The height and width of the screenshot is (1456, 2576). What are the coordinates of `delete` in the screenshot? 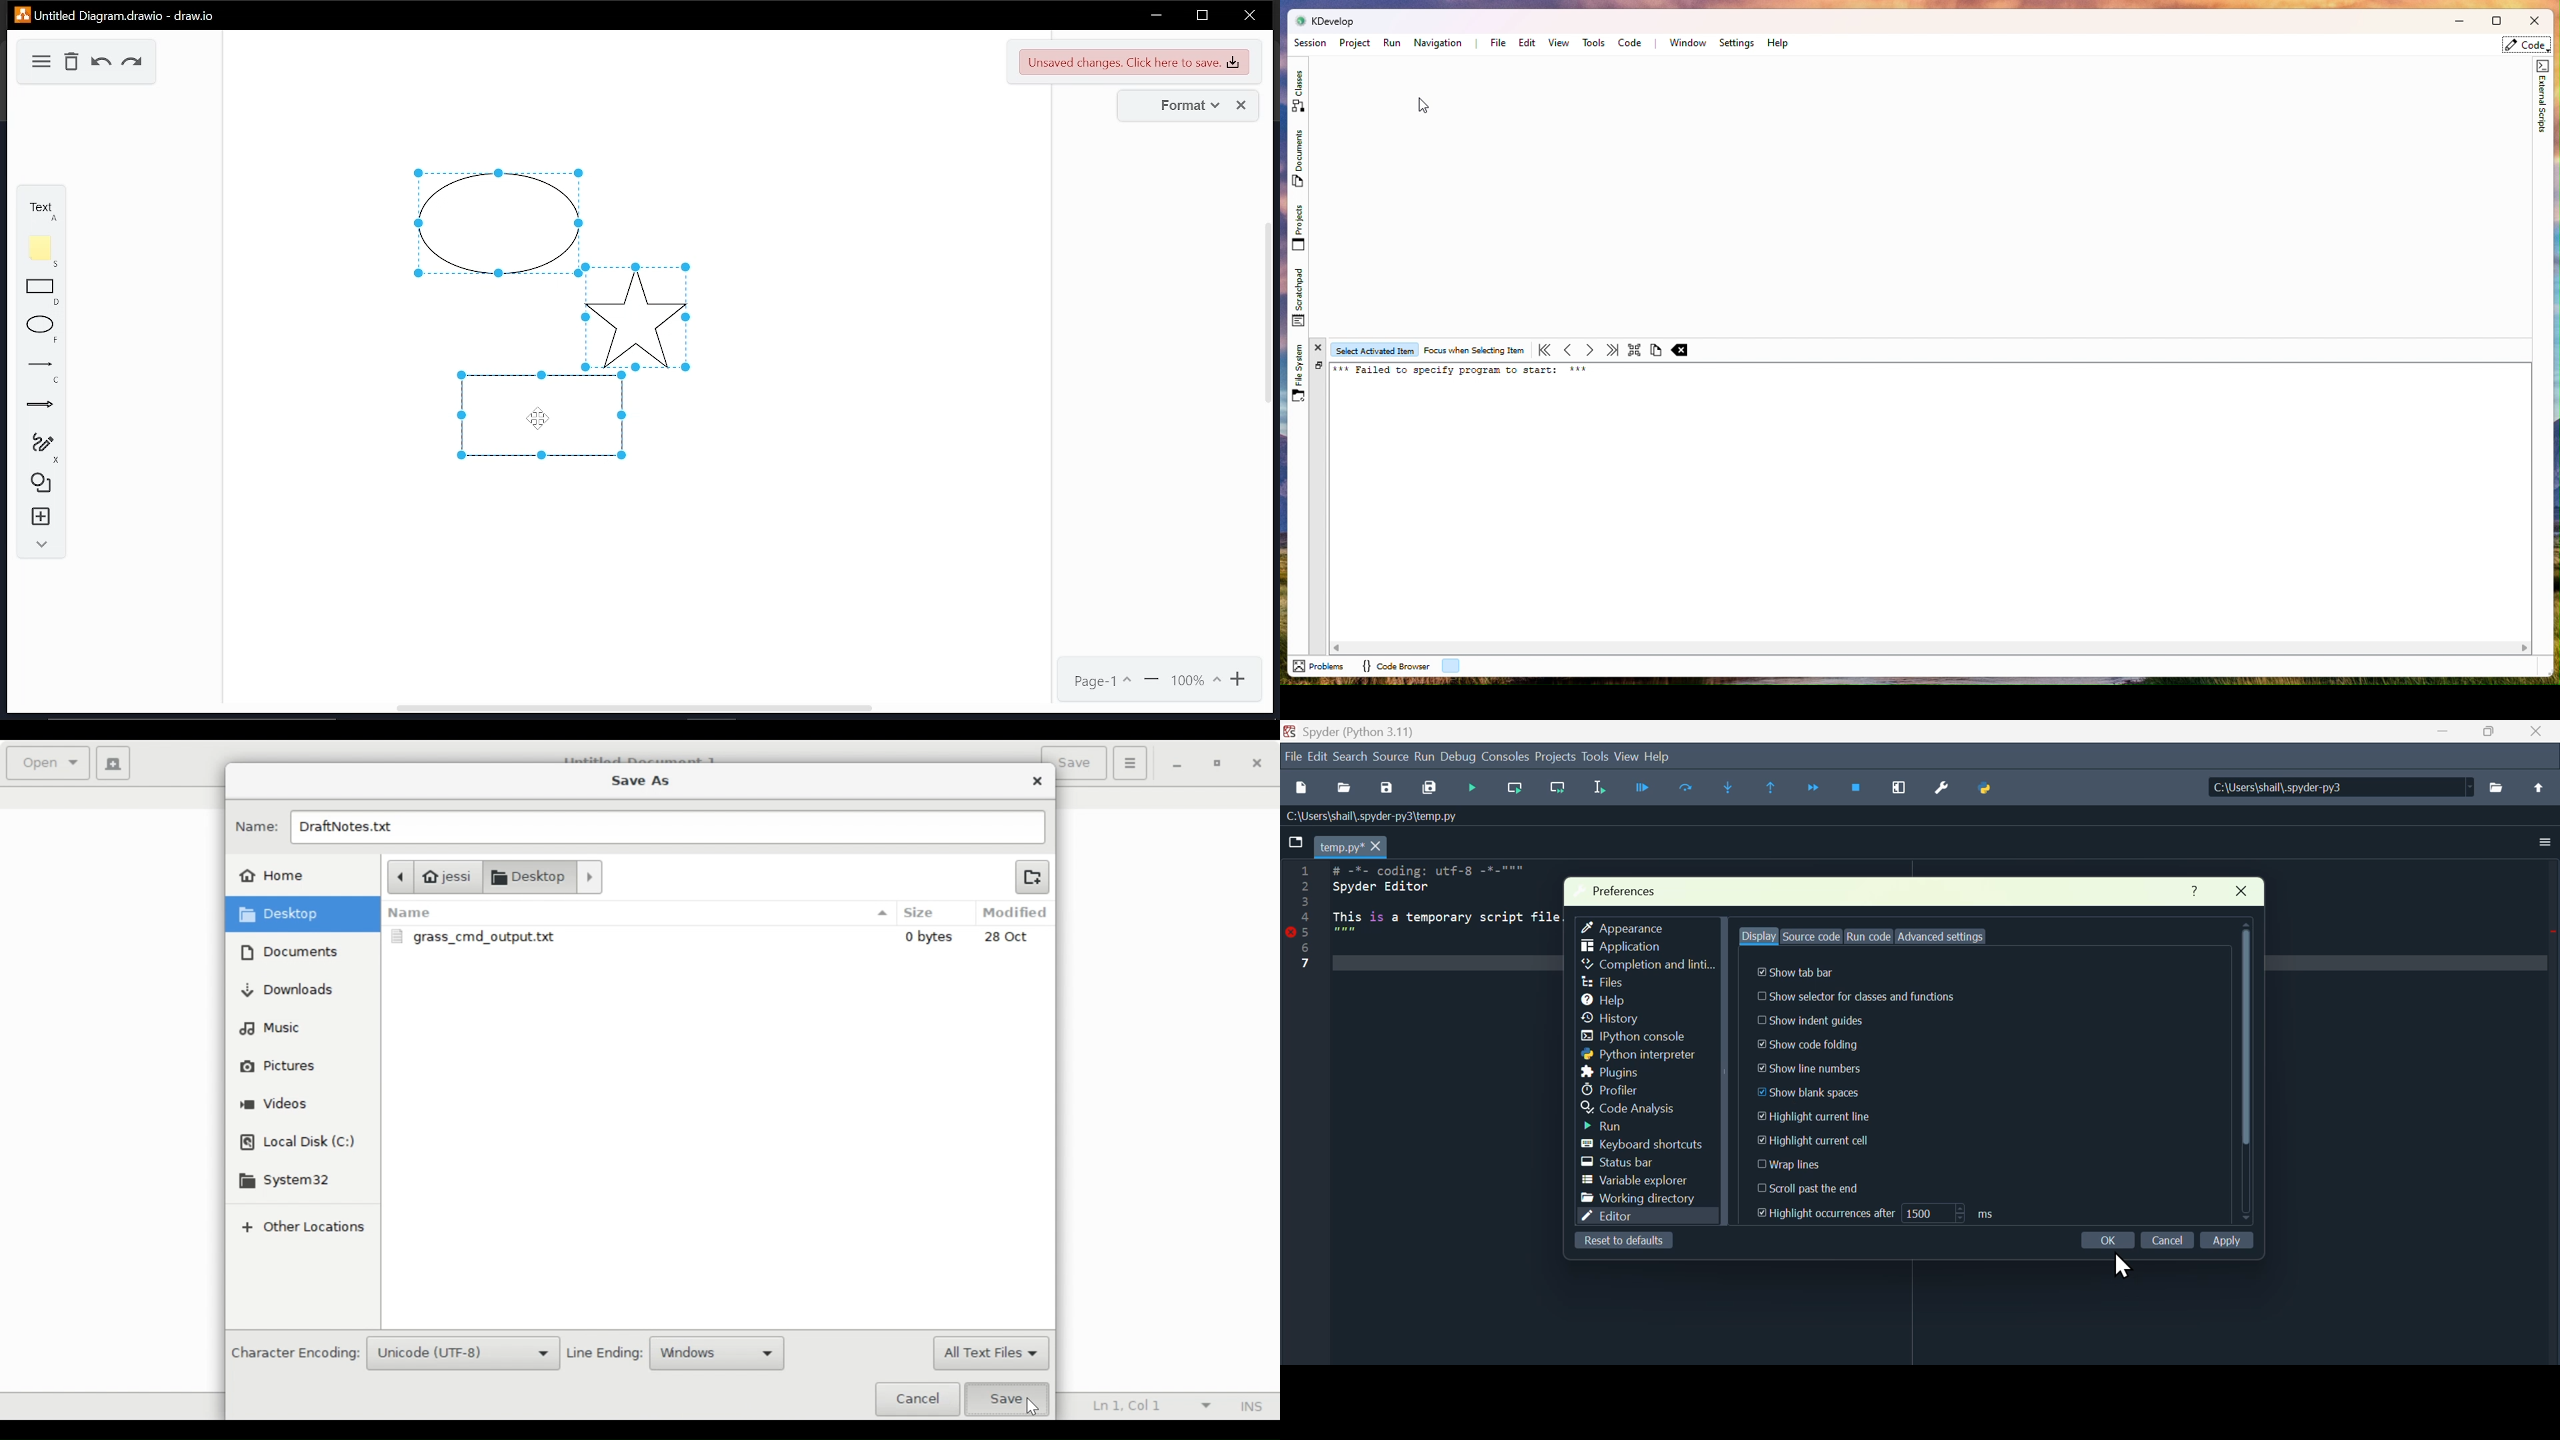 It's located at (73, 62).